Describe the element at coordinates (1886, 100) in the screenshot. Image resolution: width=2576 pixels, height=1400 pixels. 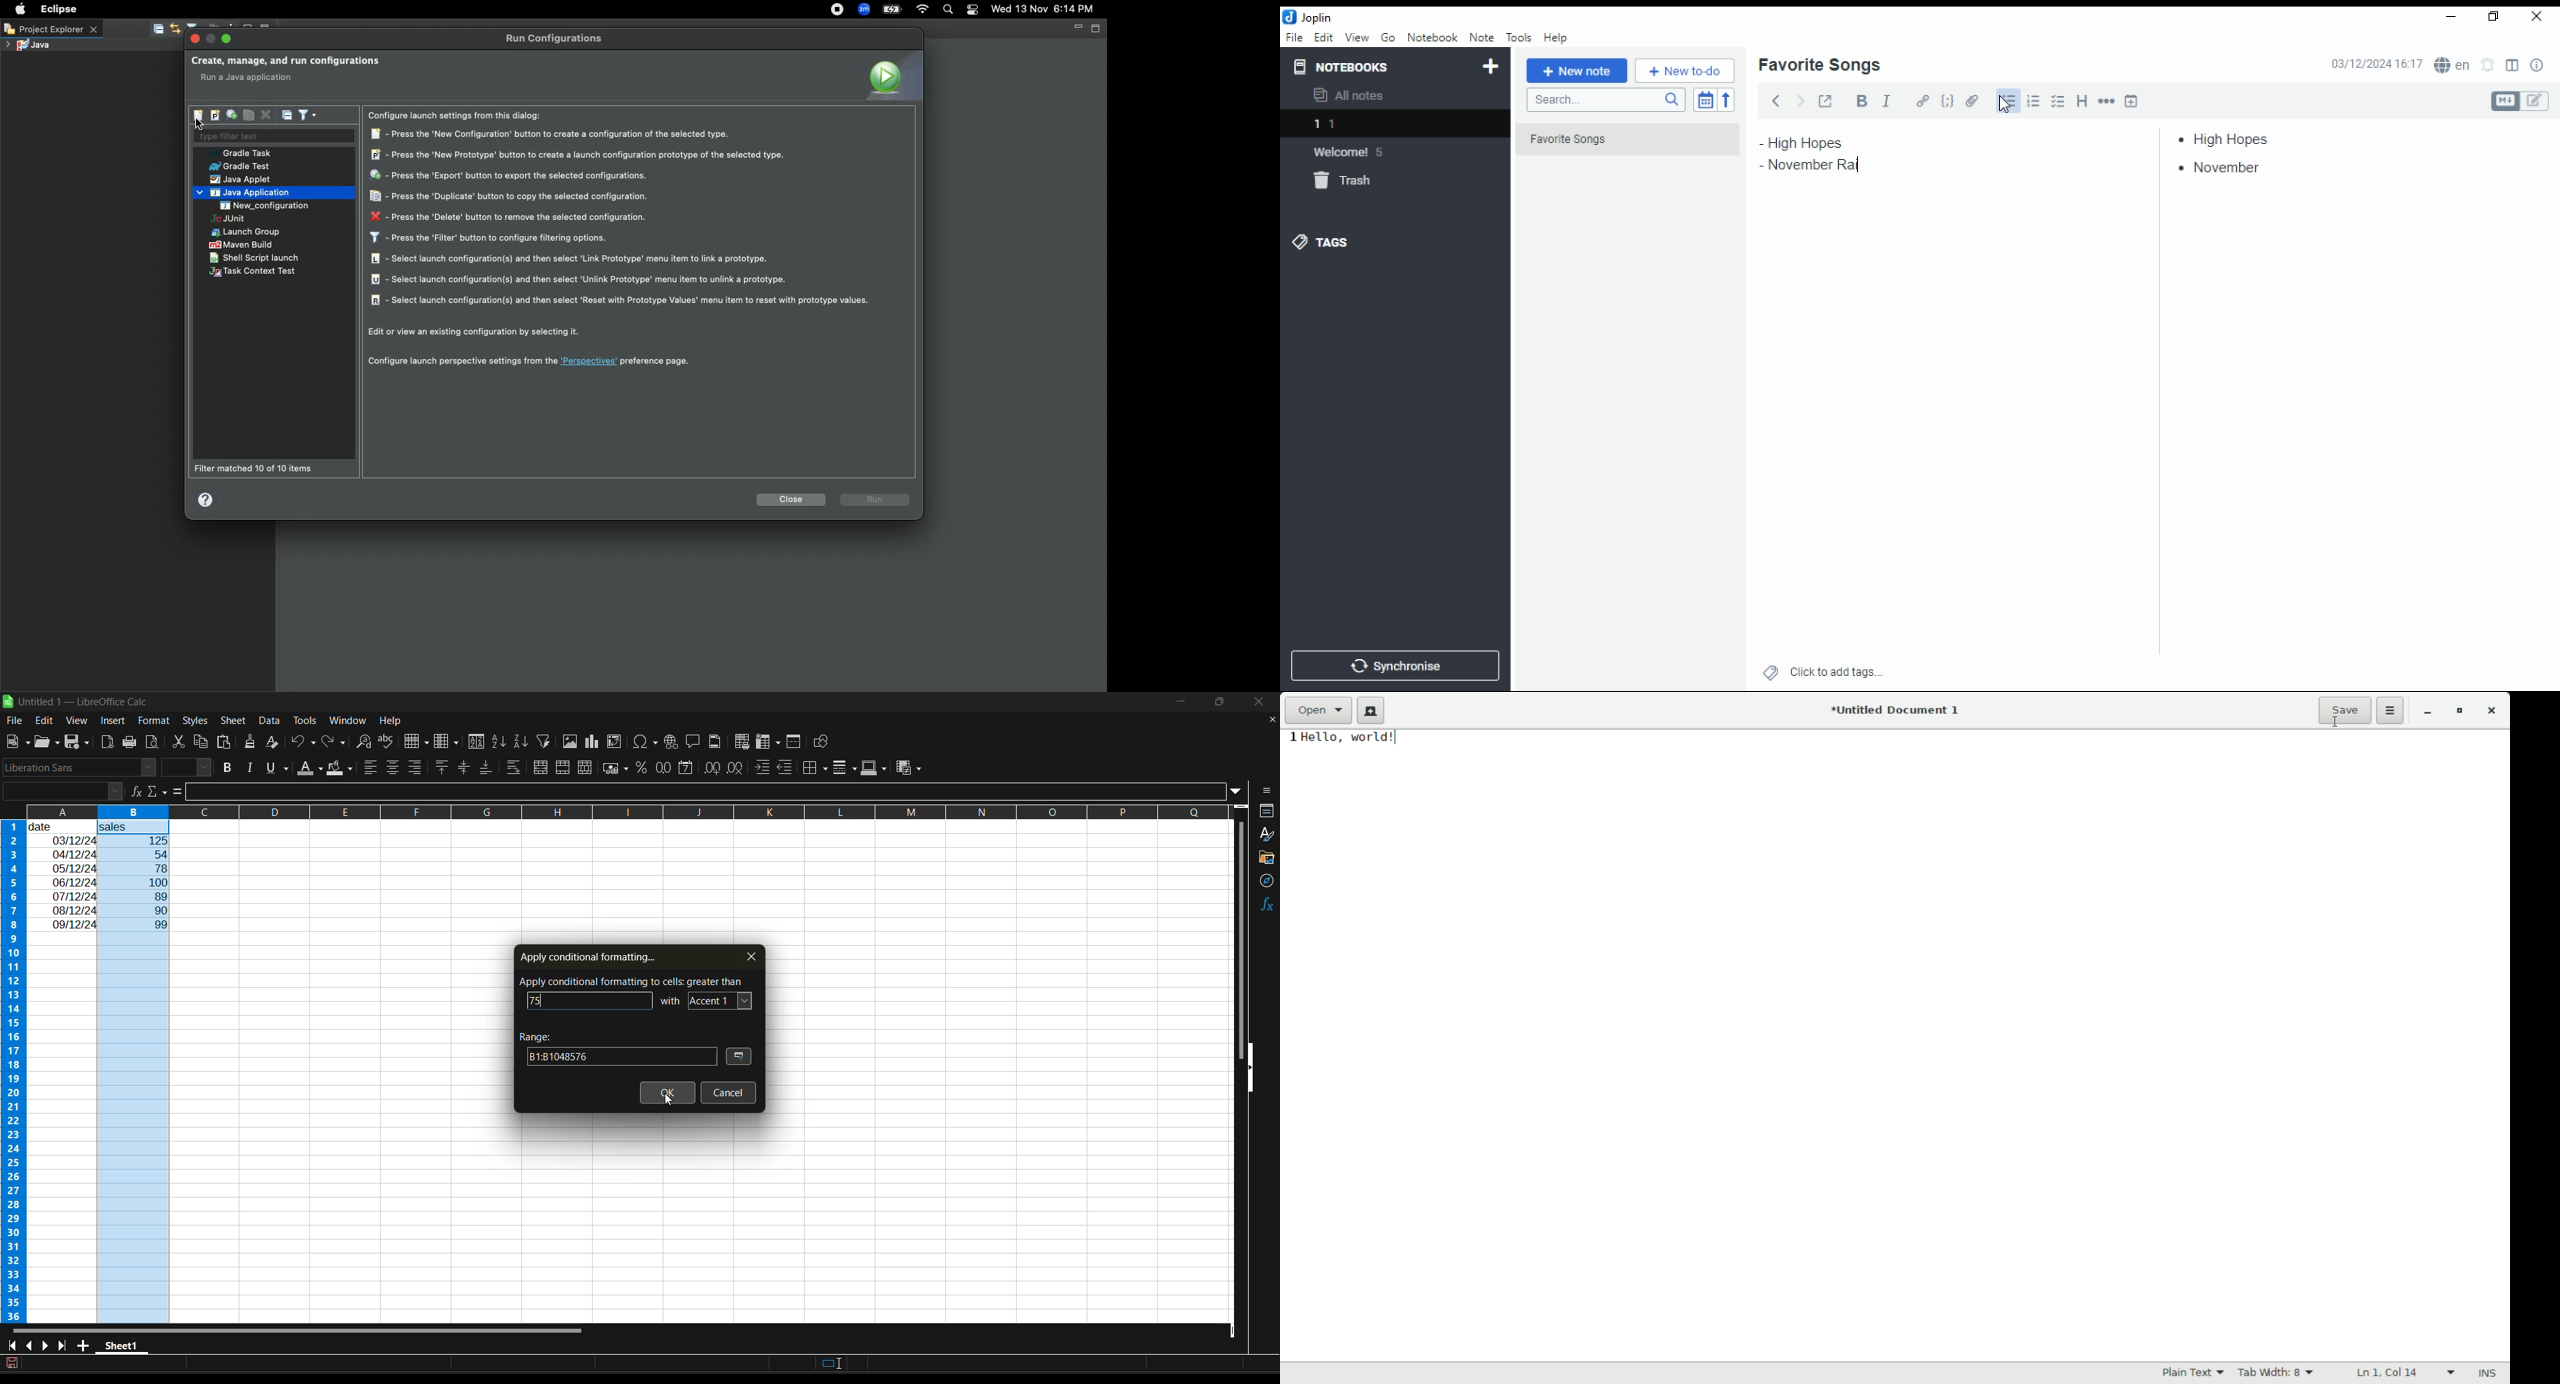
I see `italics` at that location.